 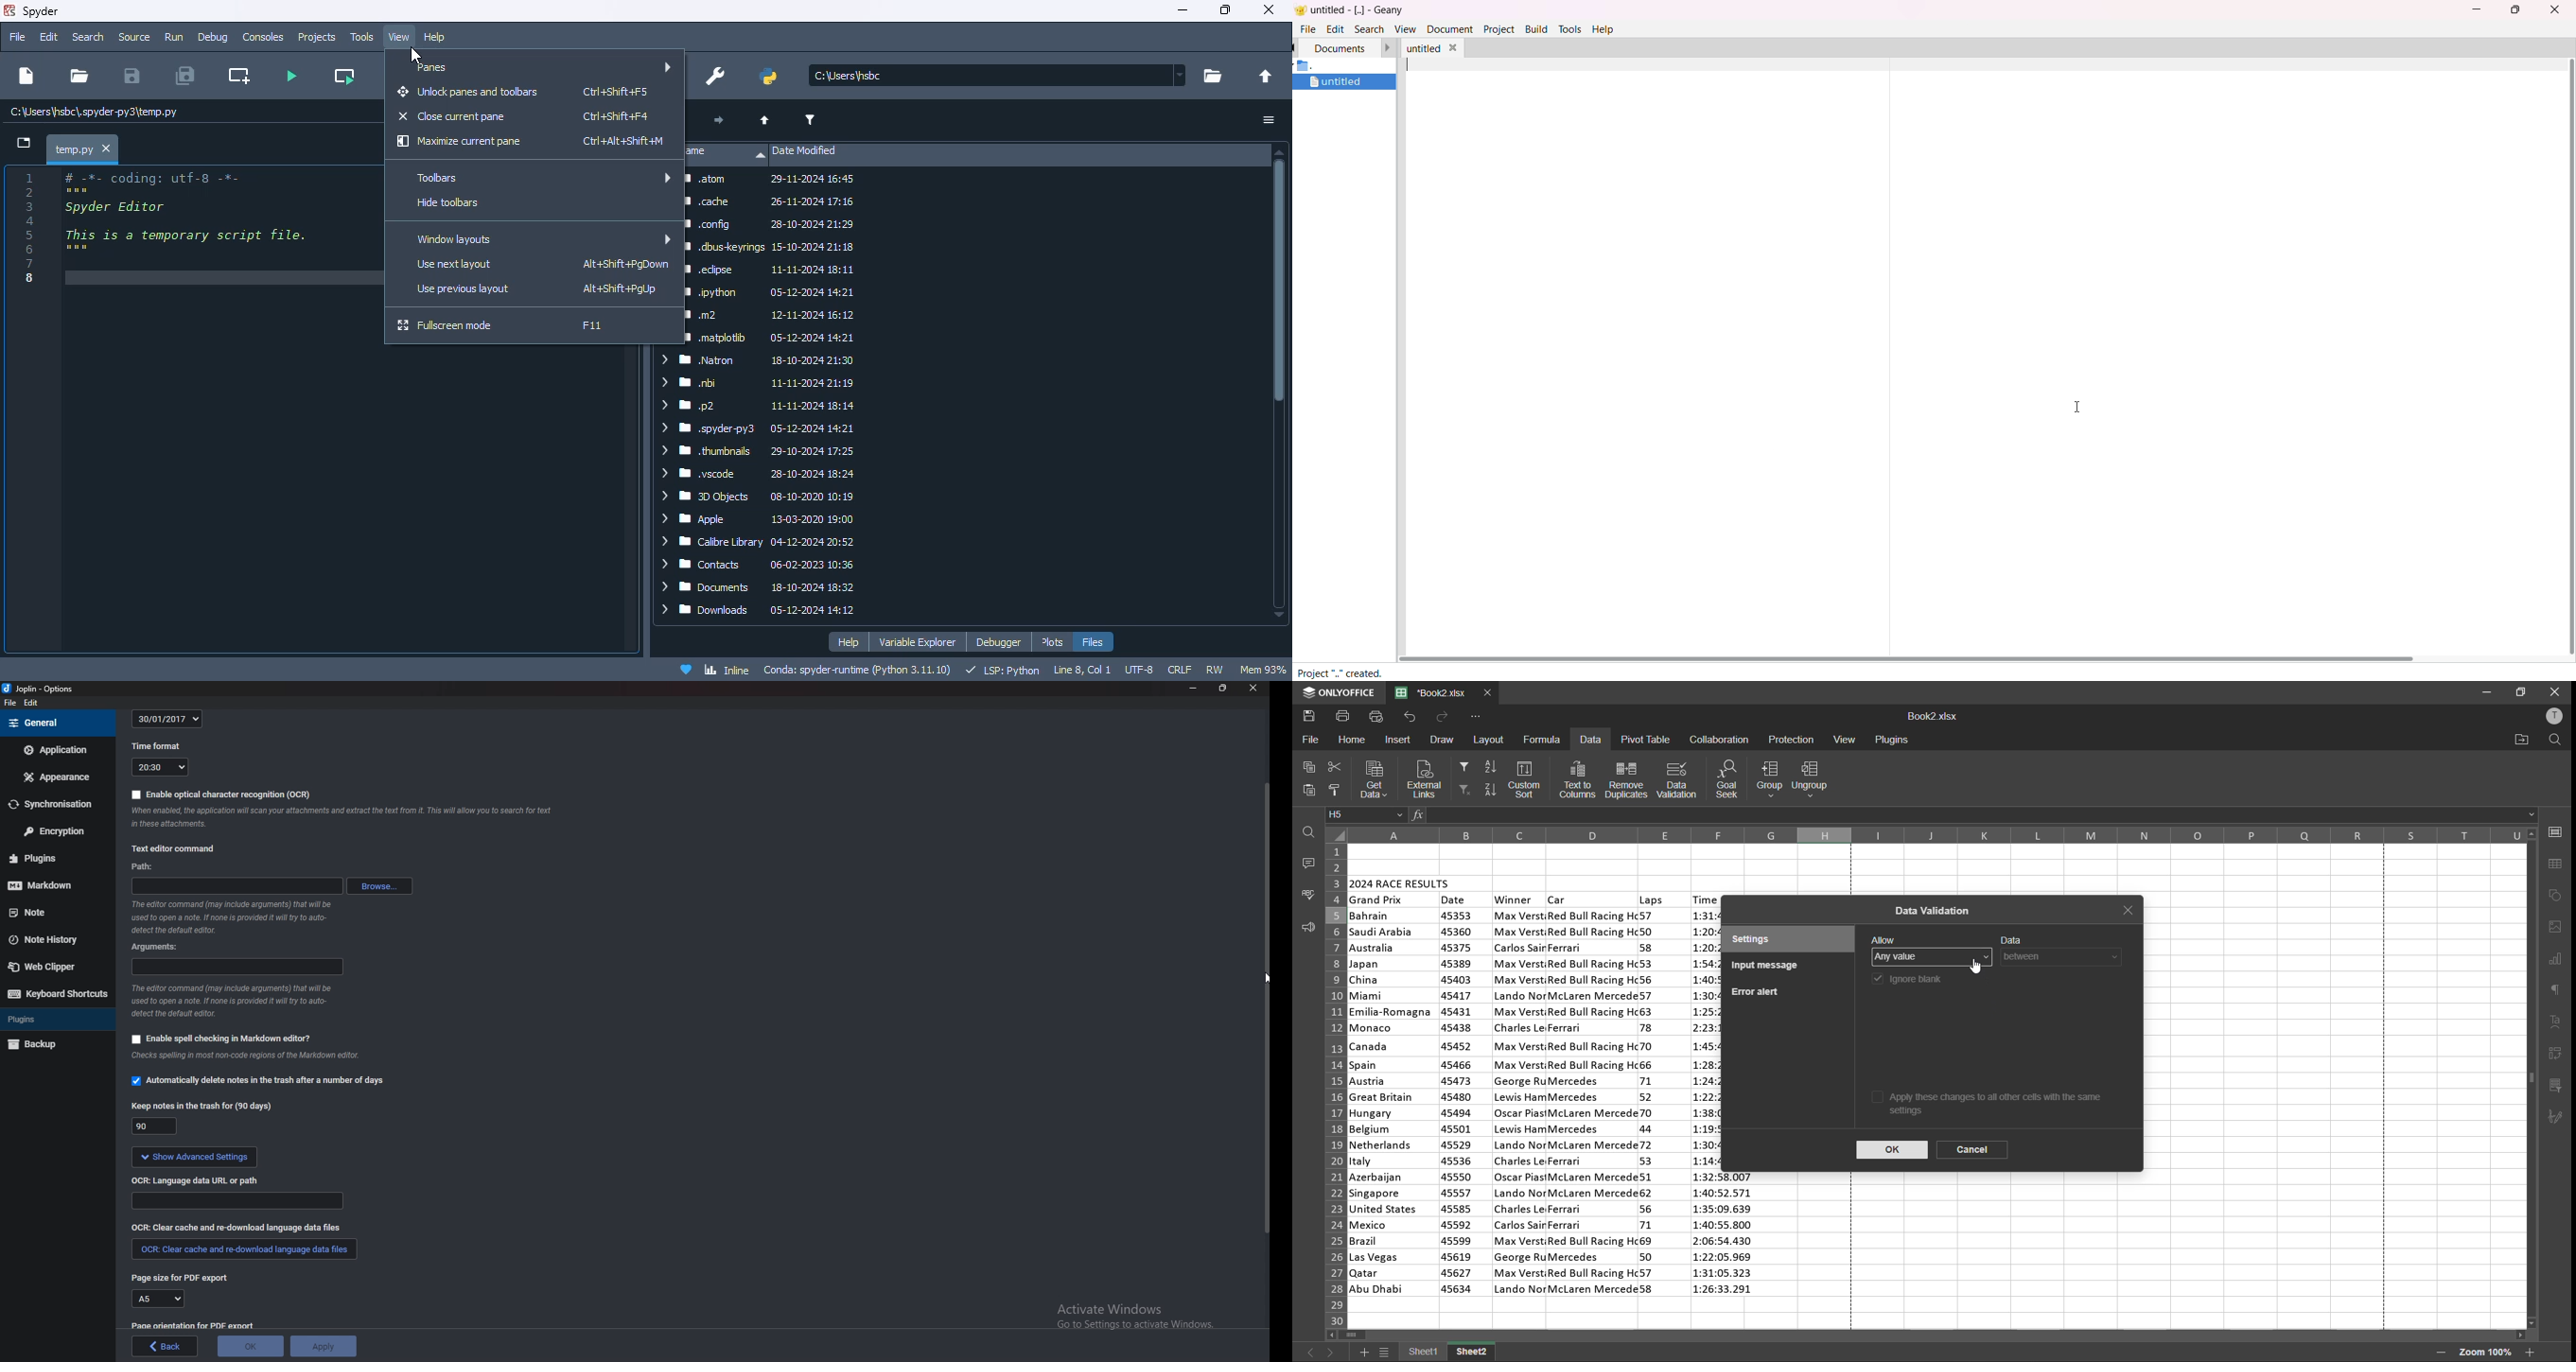 I want to click on change to parent directory, so click(x=1267, y=77).